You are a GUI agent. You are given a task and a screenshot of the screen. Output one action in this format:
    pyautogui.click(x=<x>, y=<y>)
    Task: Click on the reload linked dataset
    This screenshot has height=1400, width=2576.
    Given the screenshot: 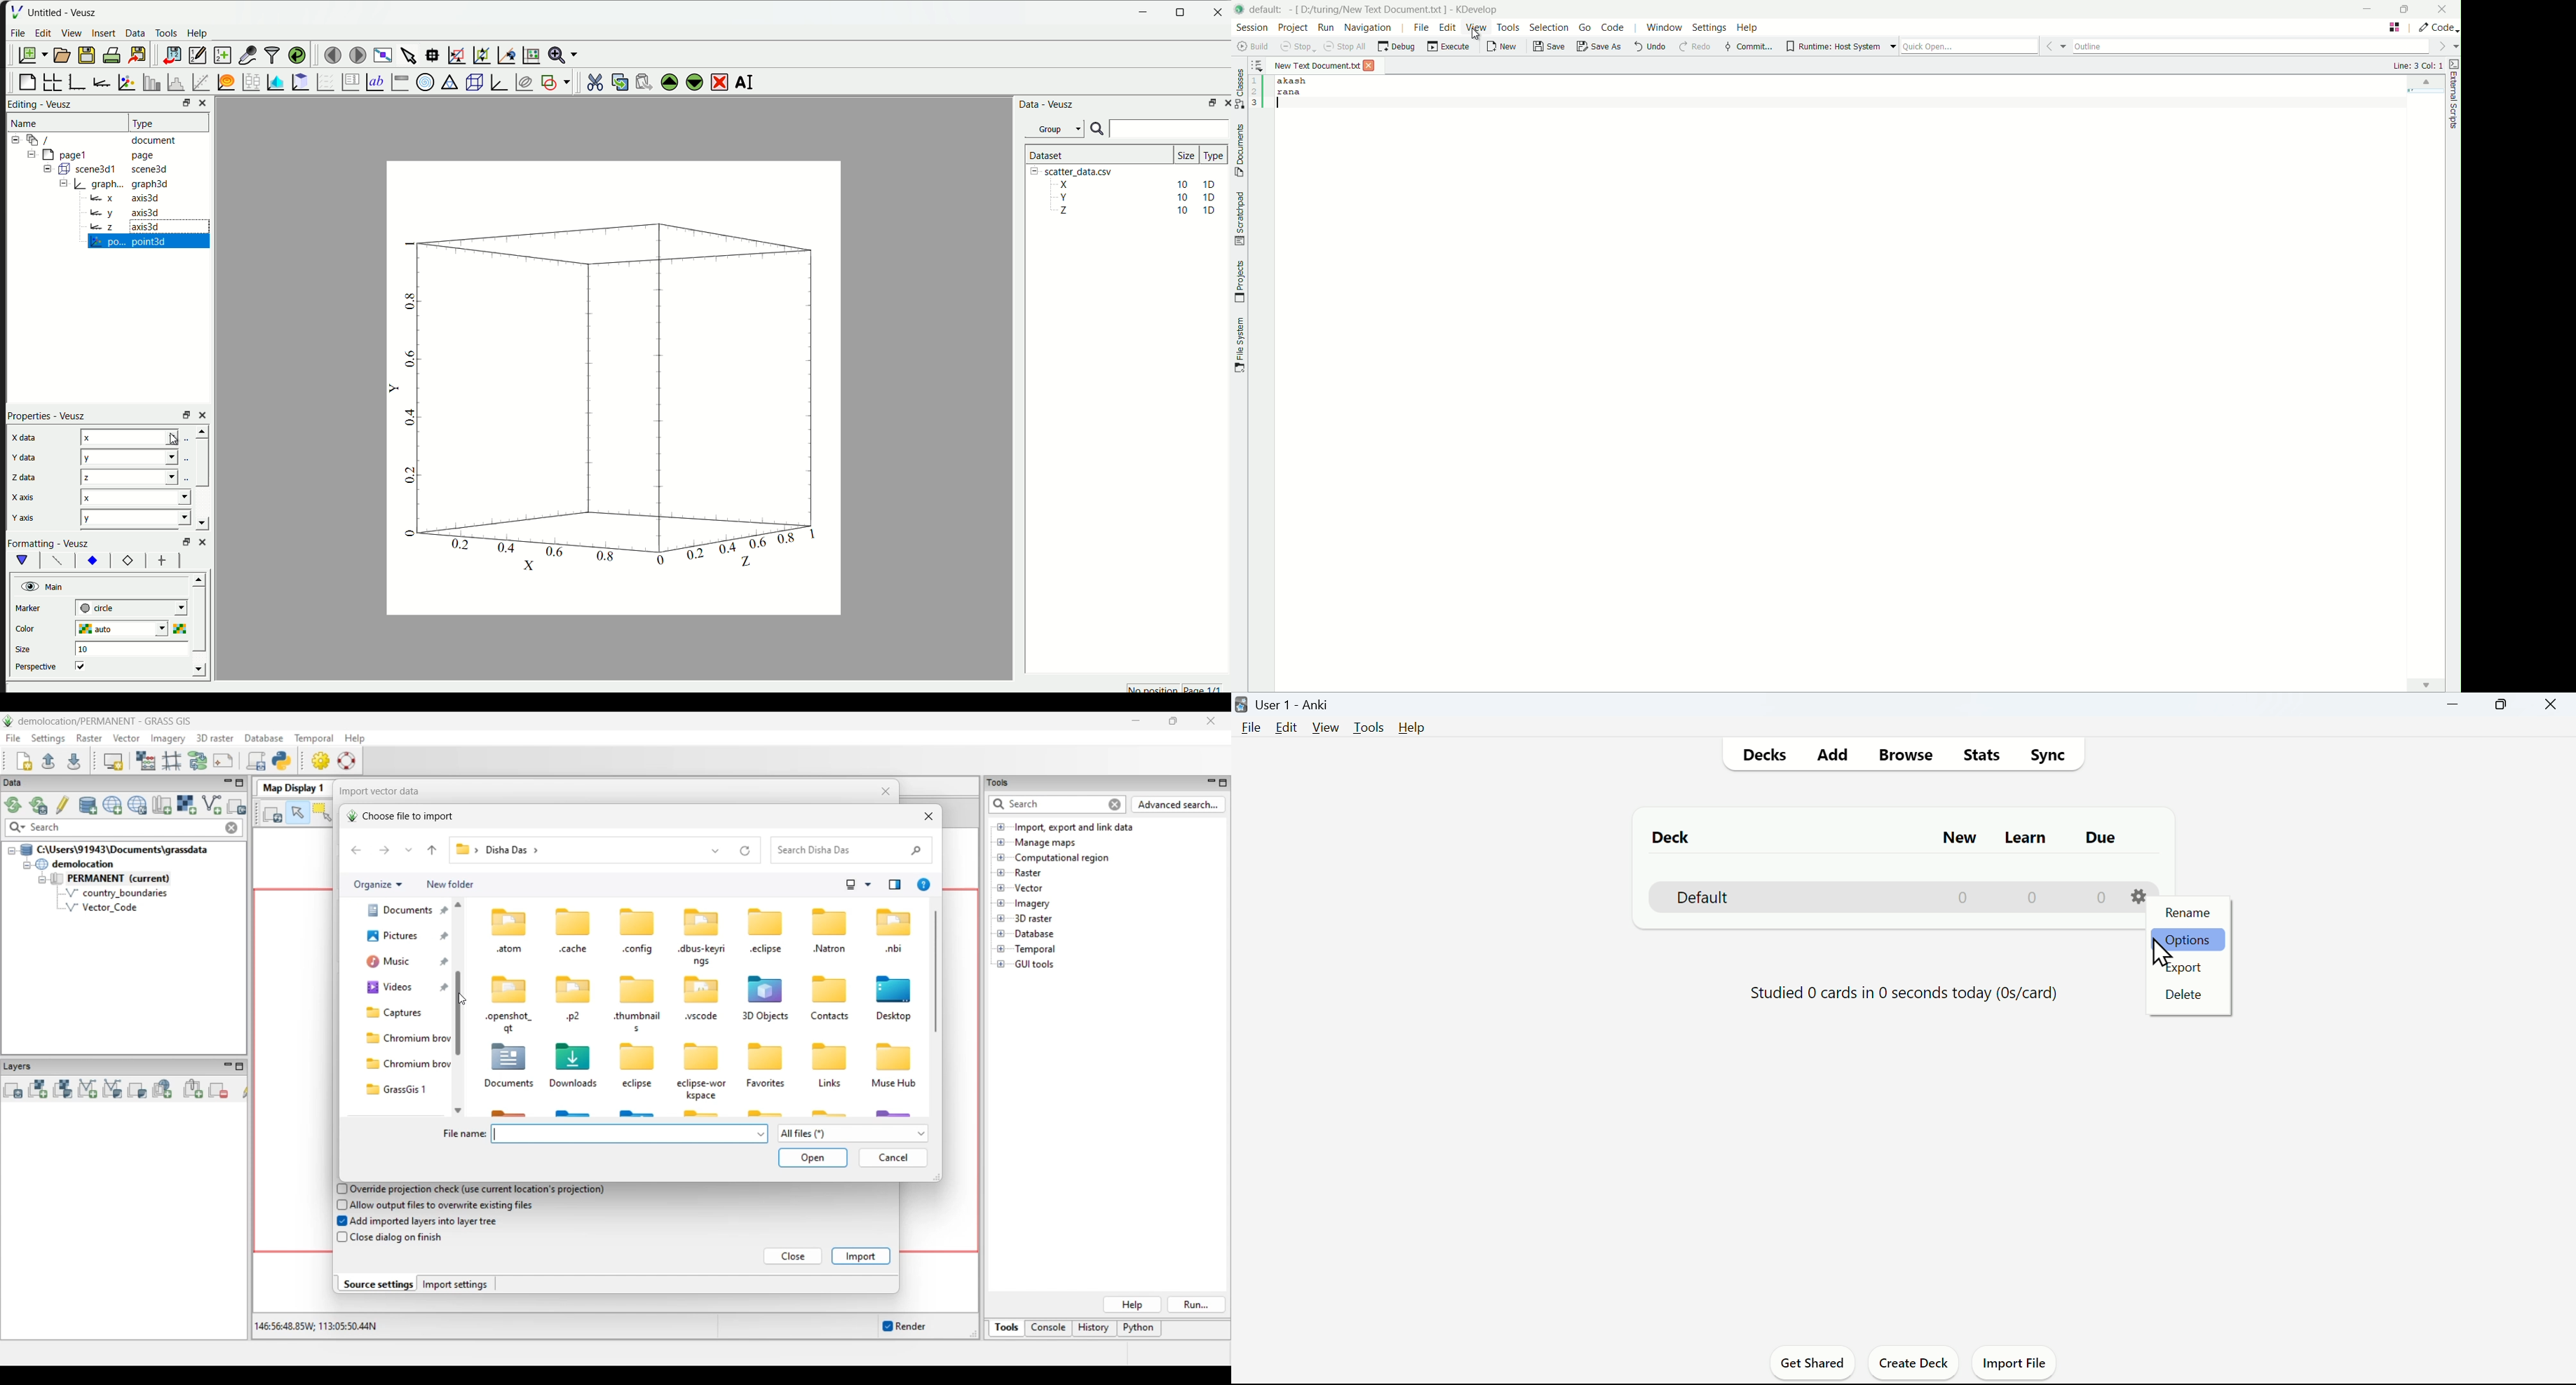 What is the action you would take?
    pyautogui.click(x=298, y=54)
    